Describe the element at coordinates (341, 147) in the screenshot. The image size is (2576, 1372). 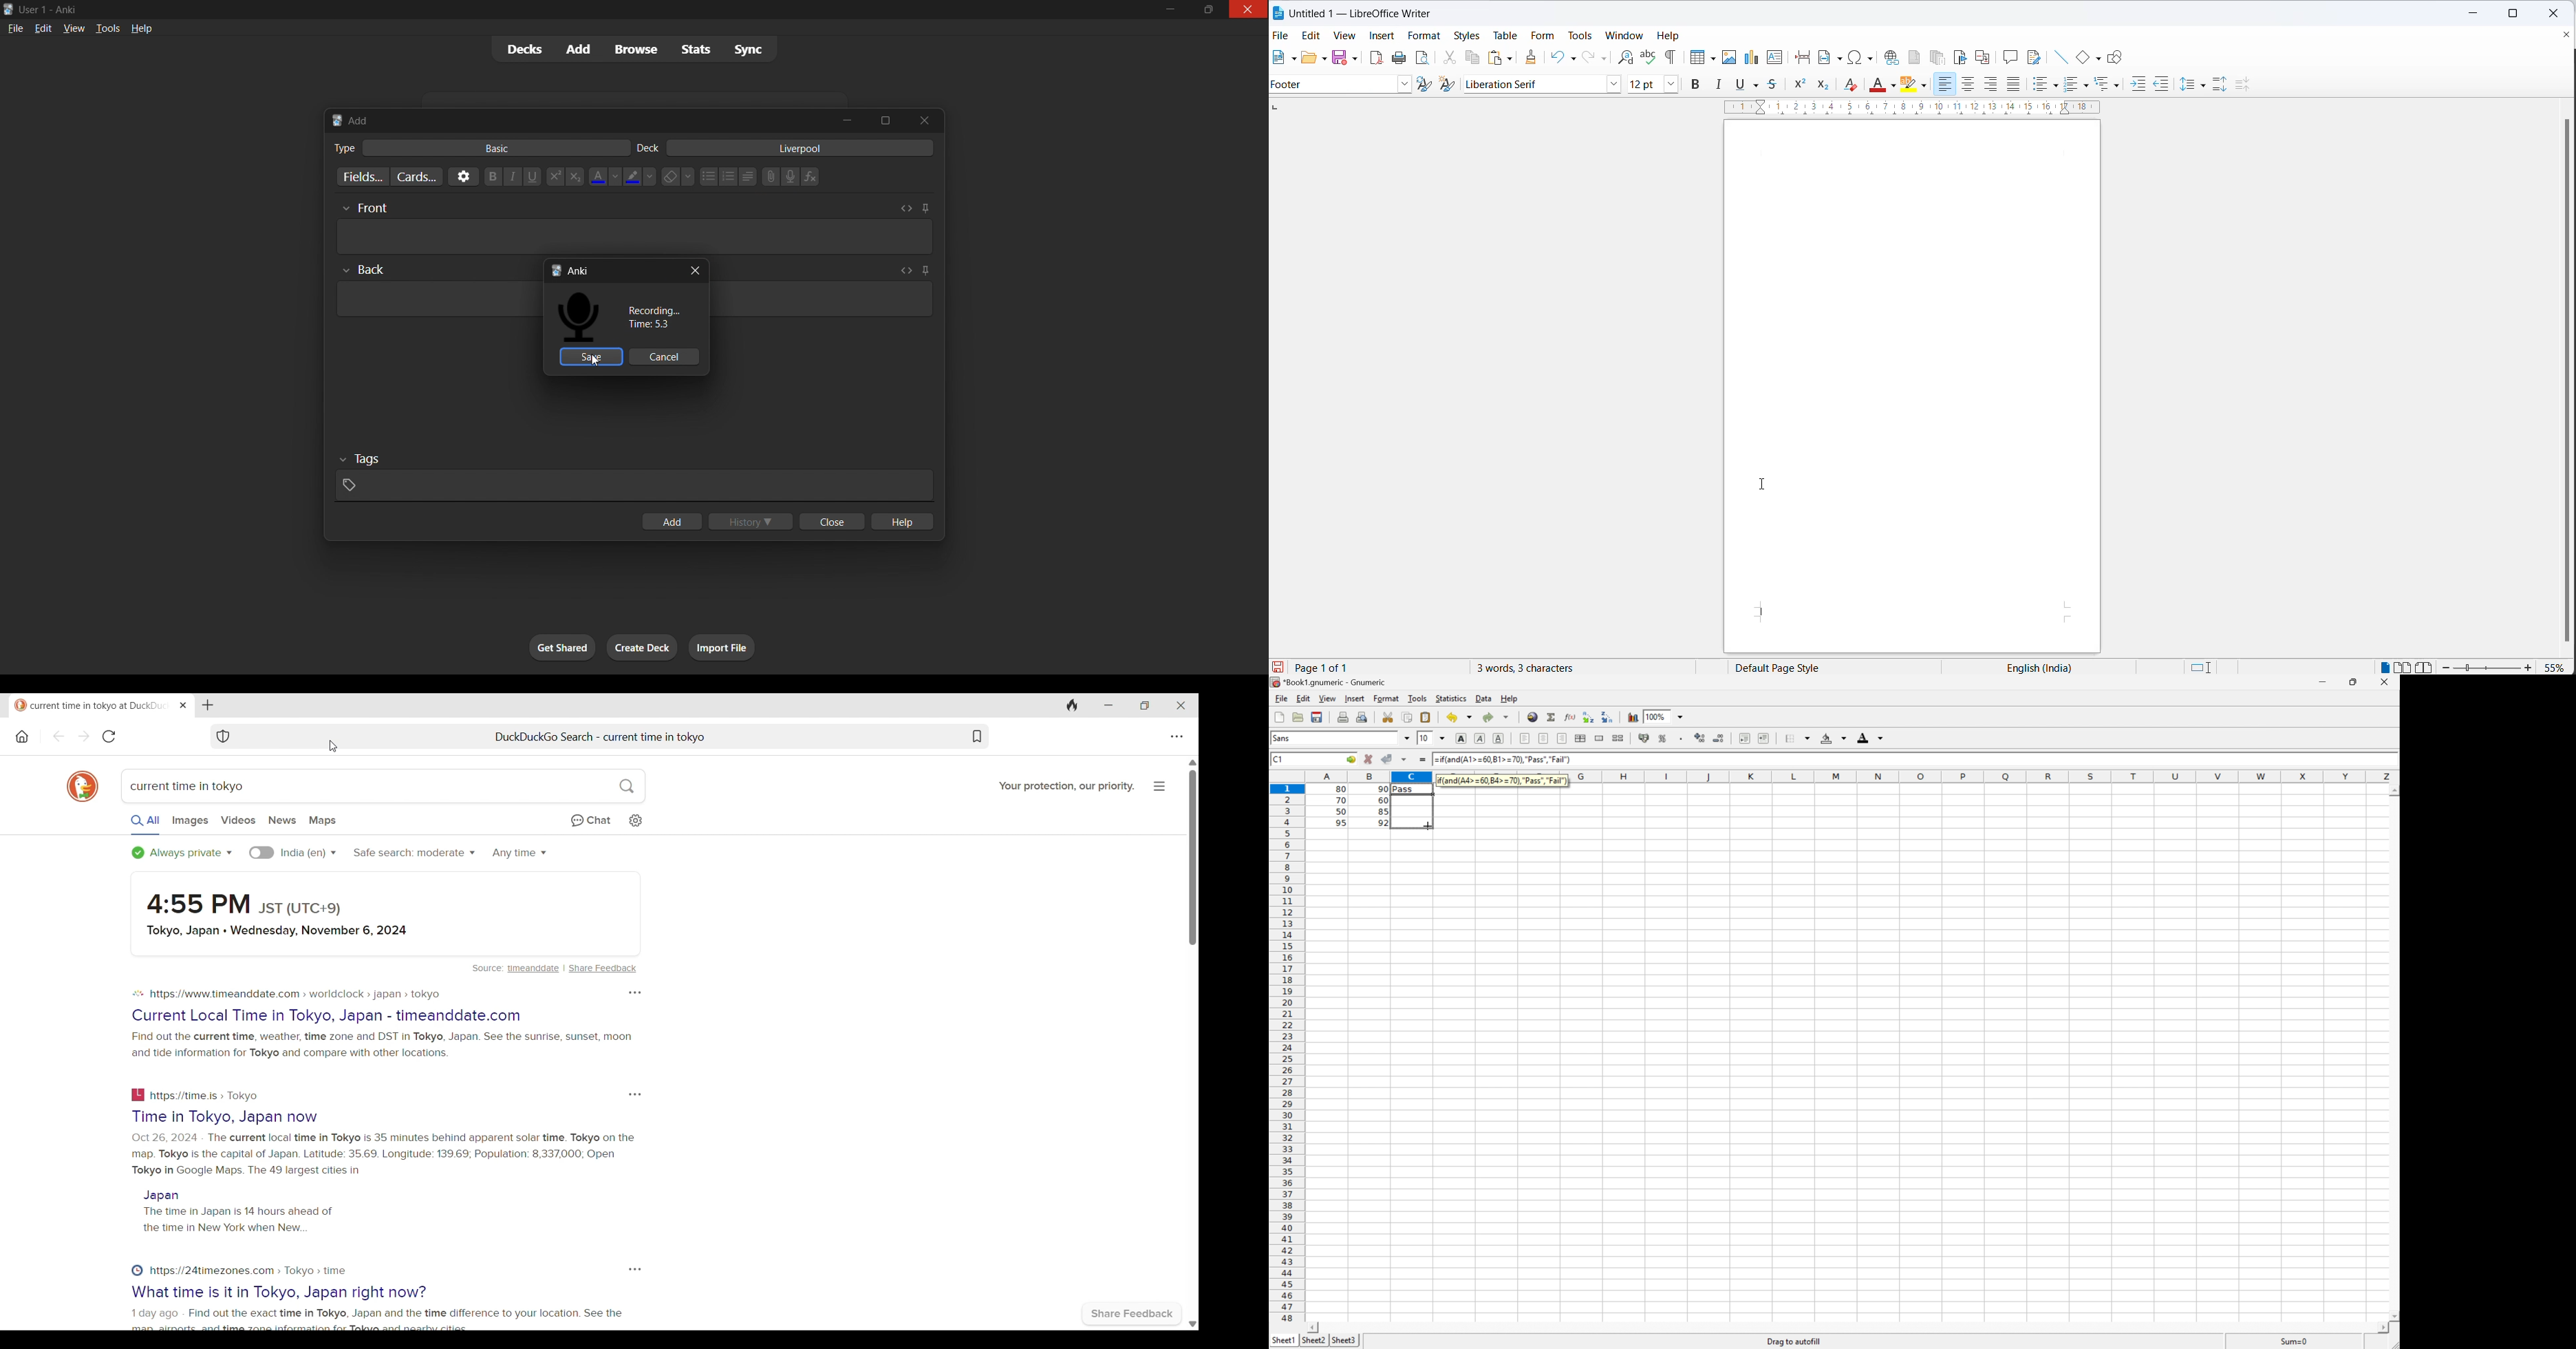
I see `card type ` at that location.